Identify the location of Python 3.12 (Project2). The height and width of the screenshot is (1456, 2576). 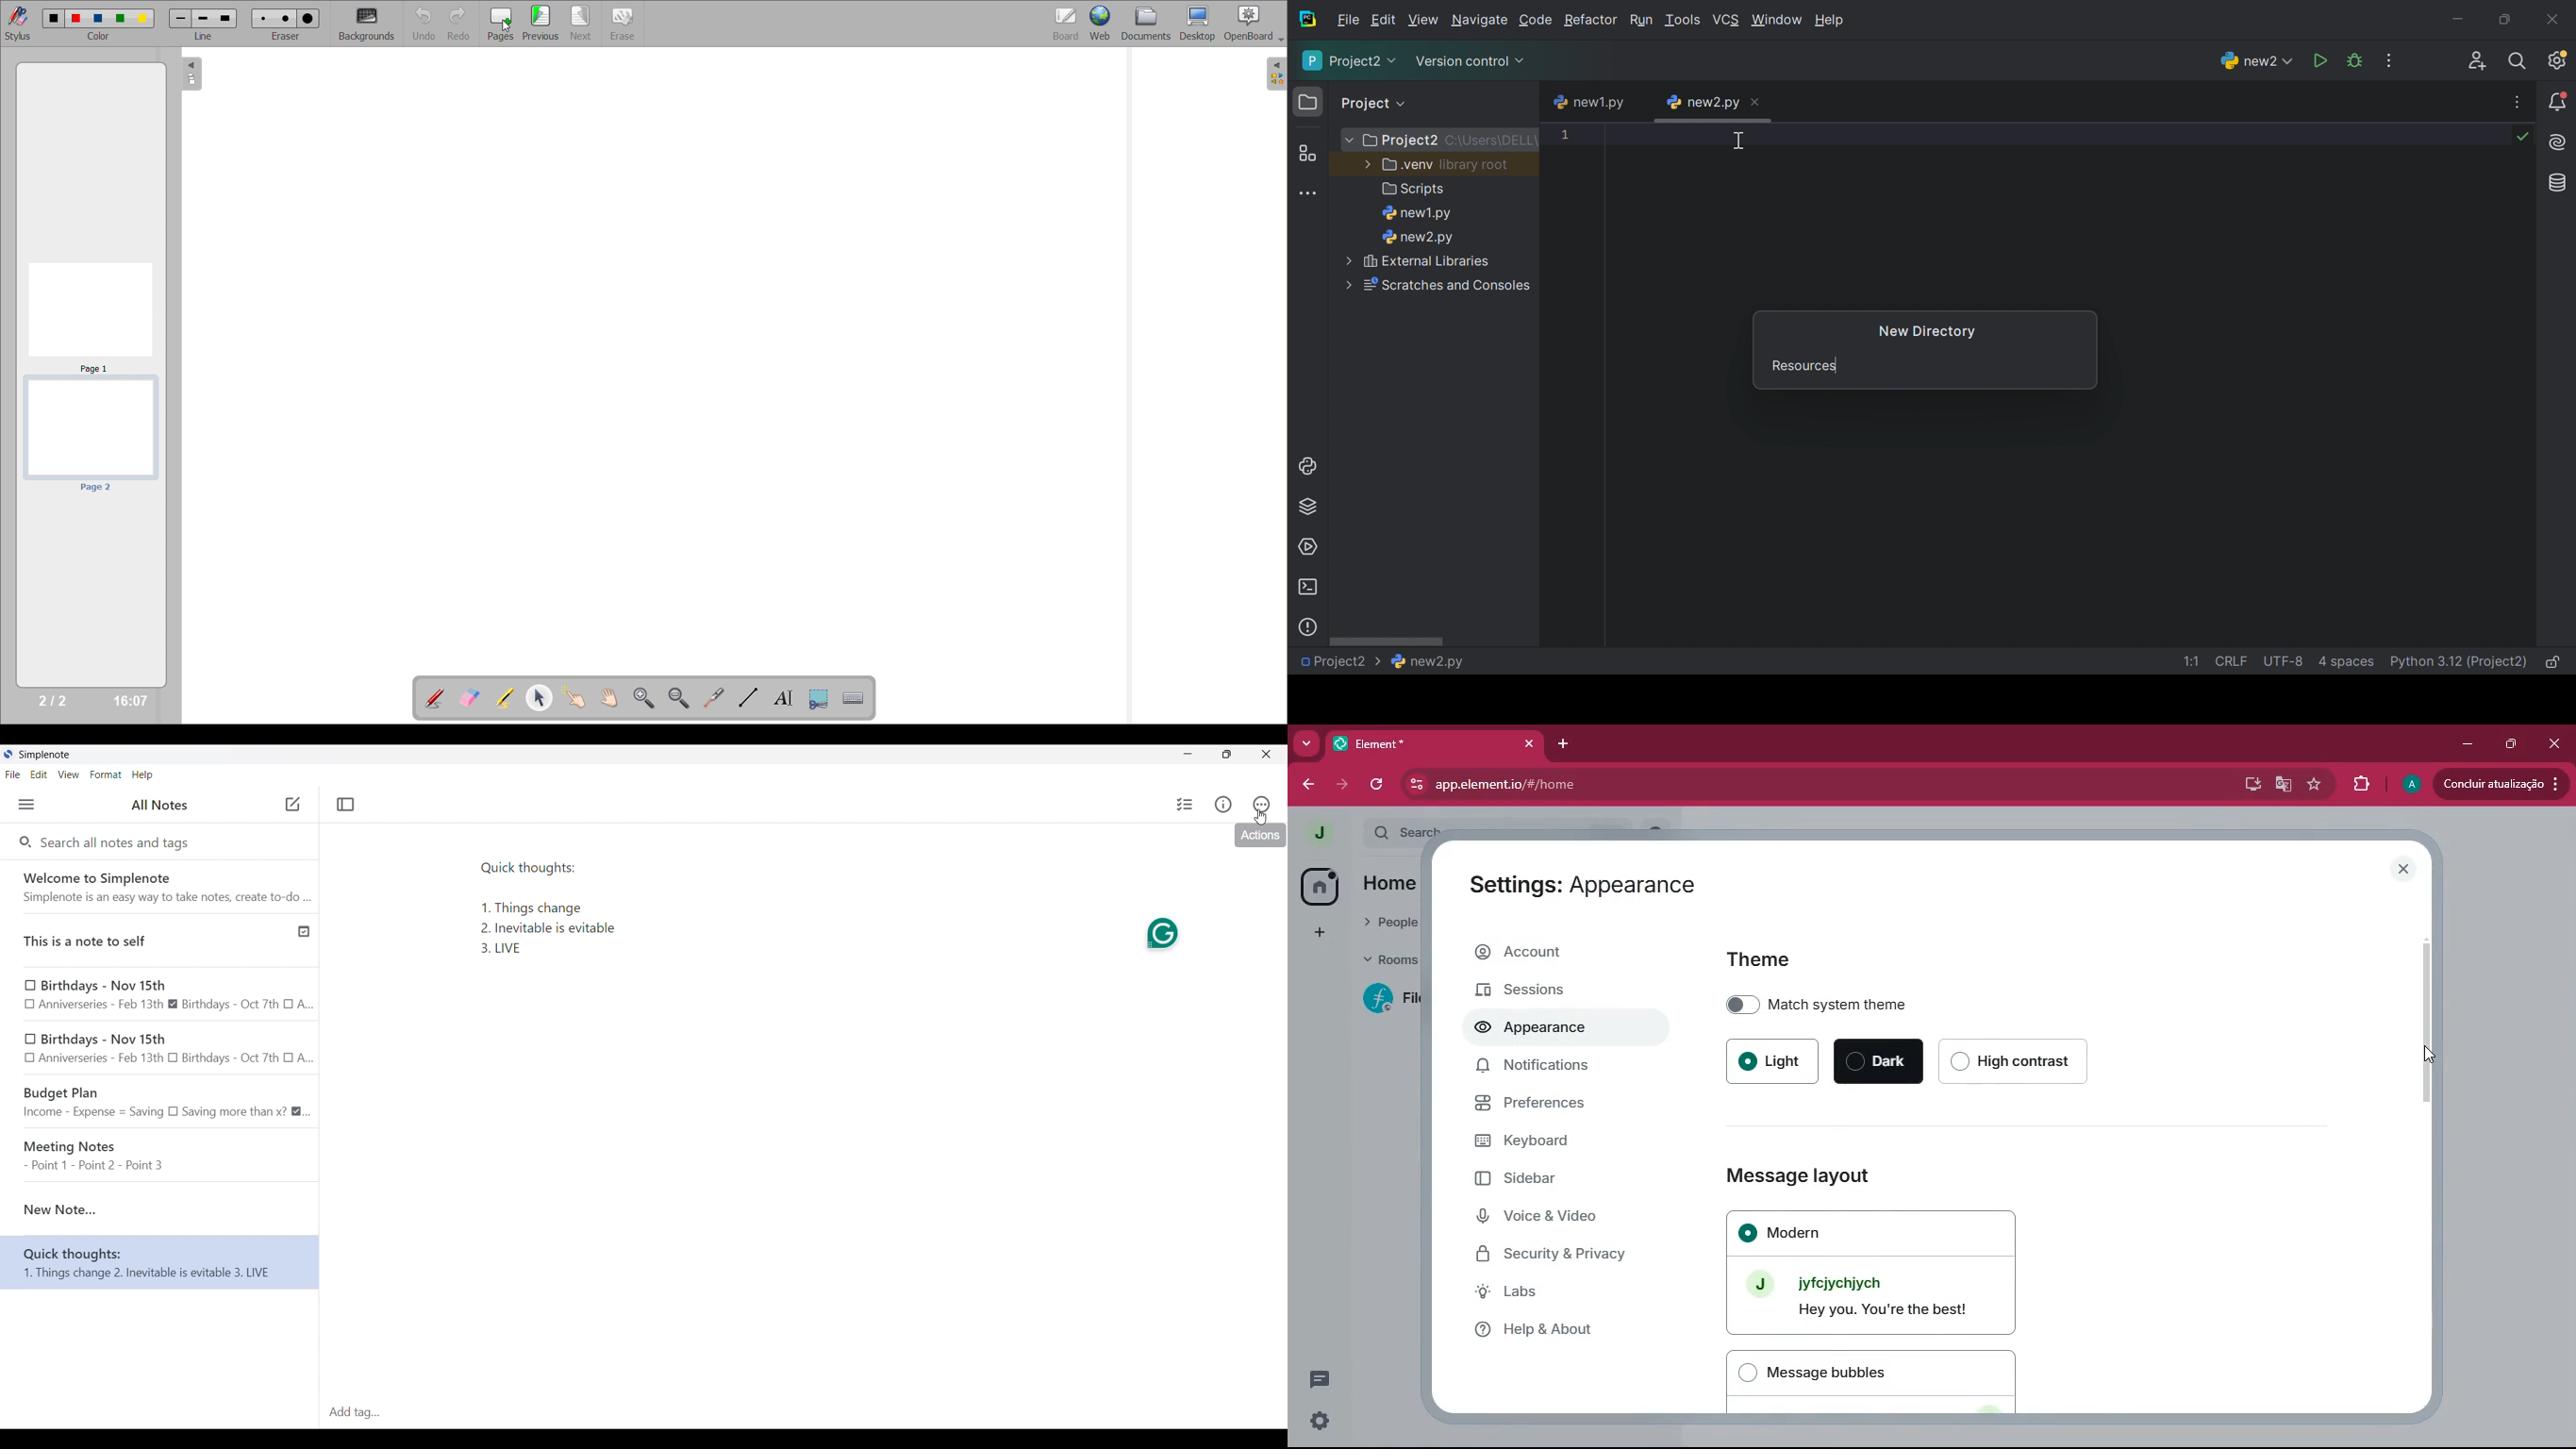
(2458, 662).